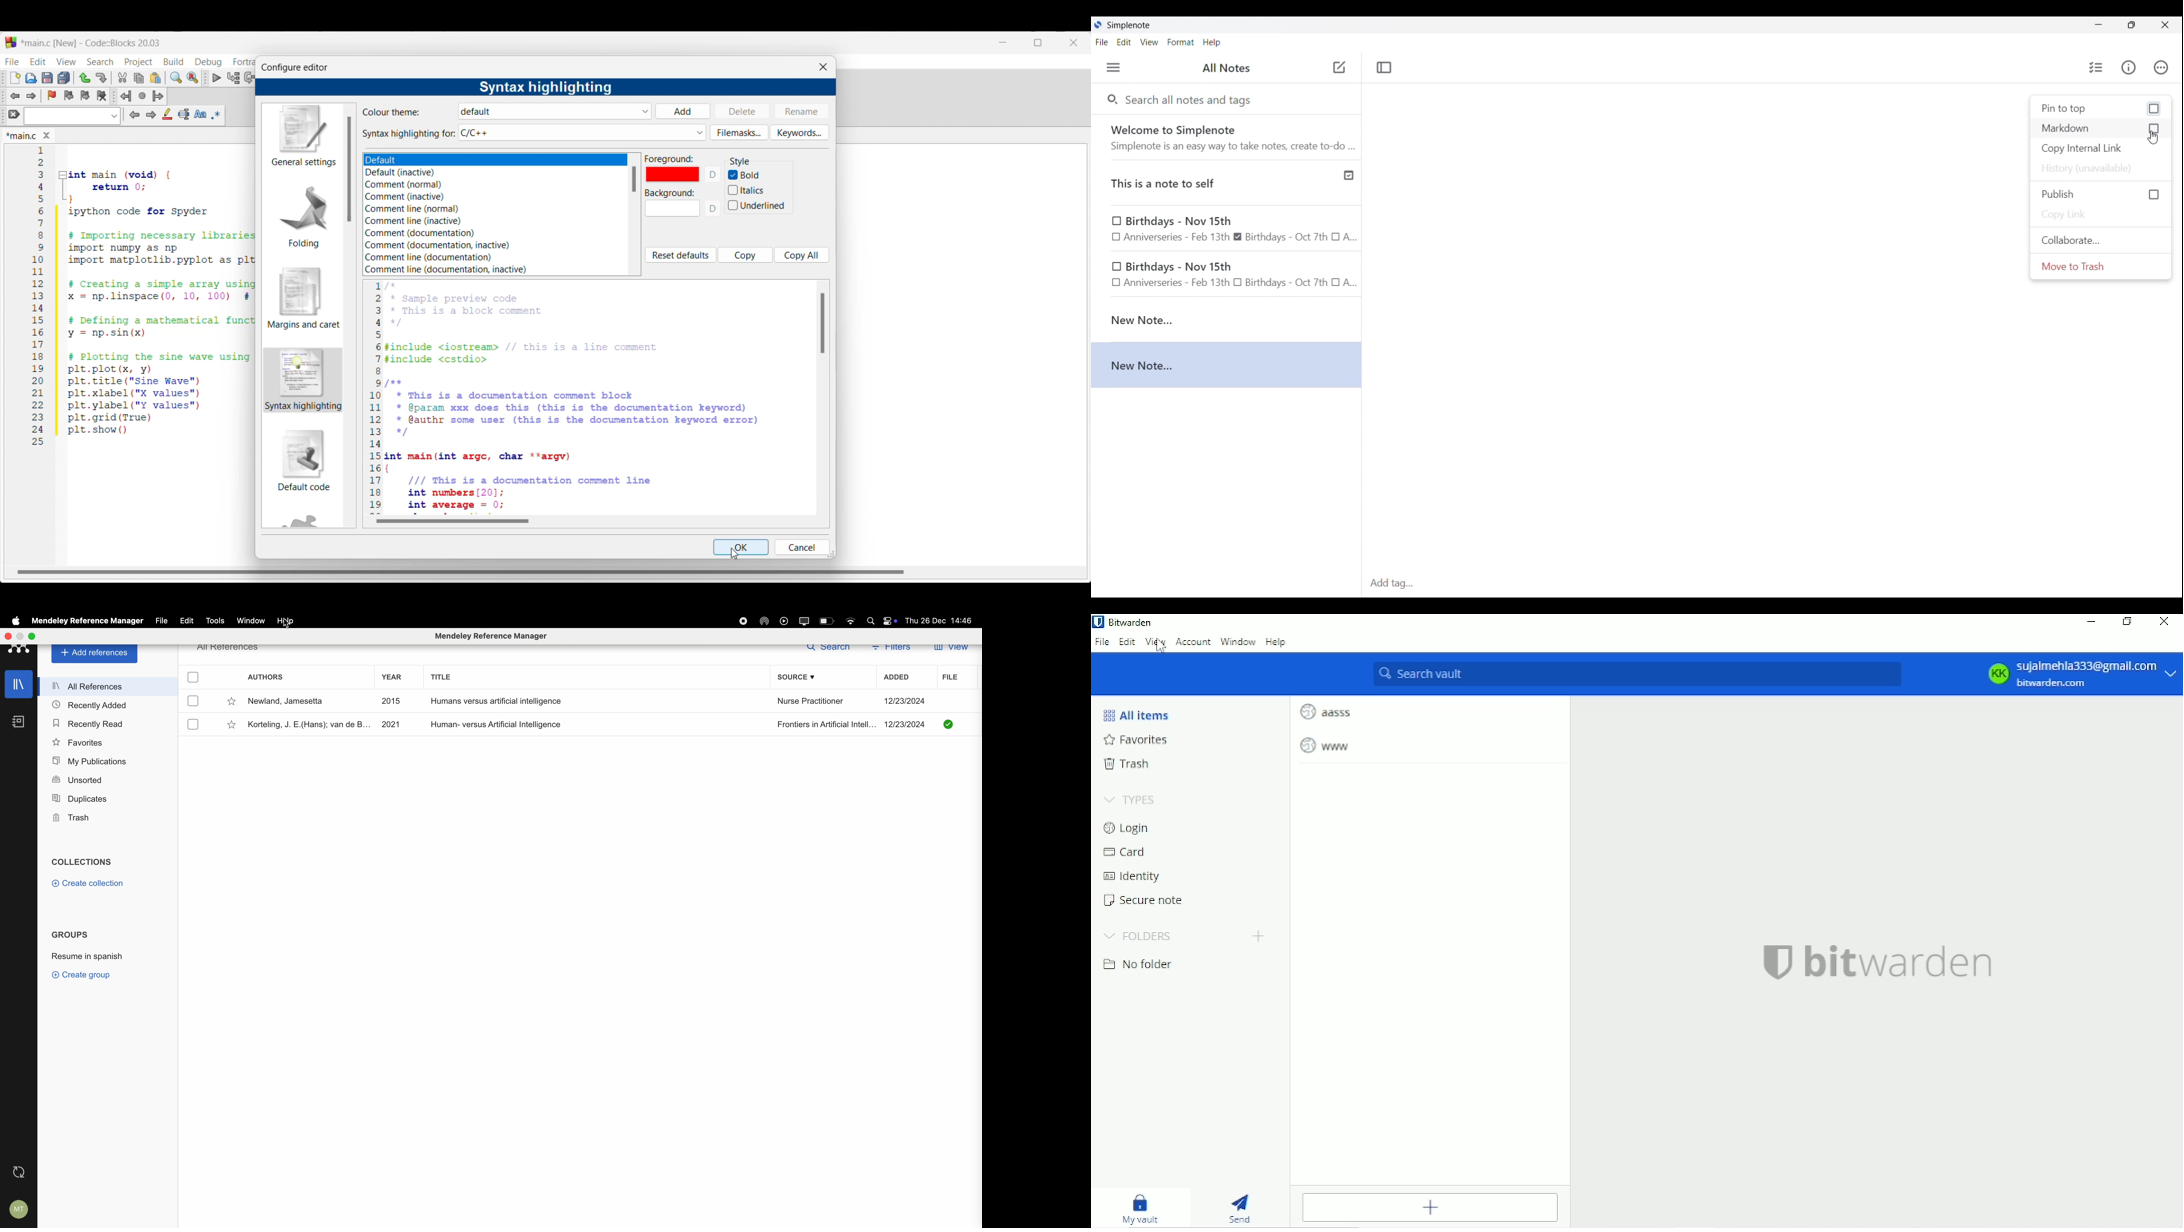 The image size is (2184, 1232). I want to click on aasss, so click(1327, 711).